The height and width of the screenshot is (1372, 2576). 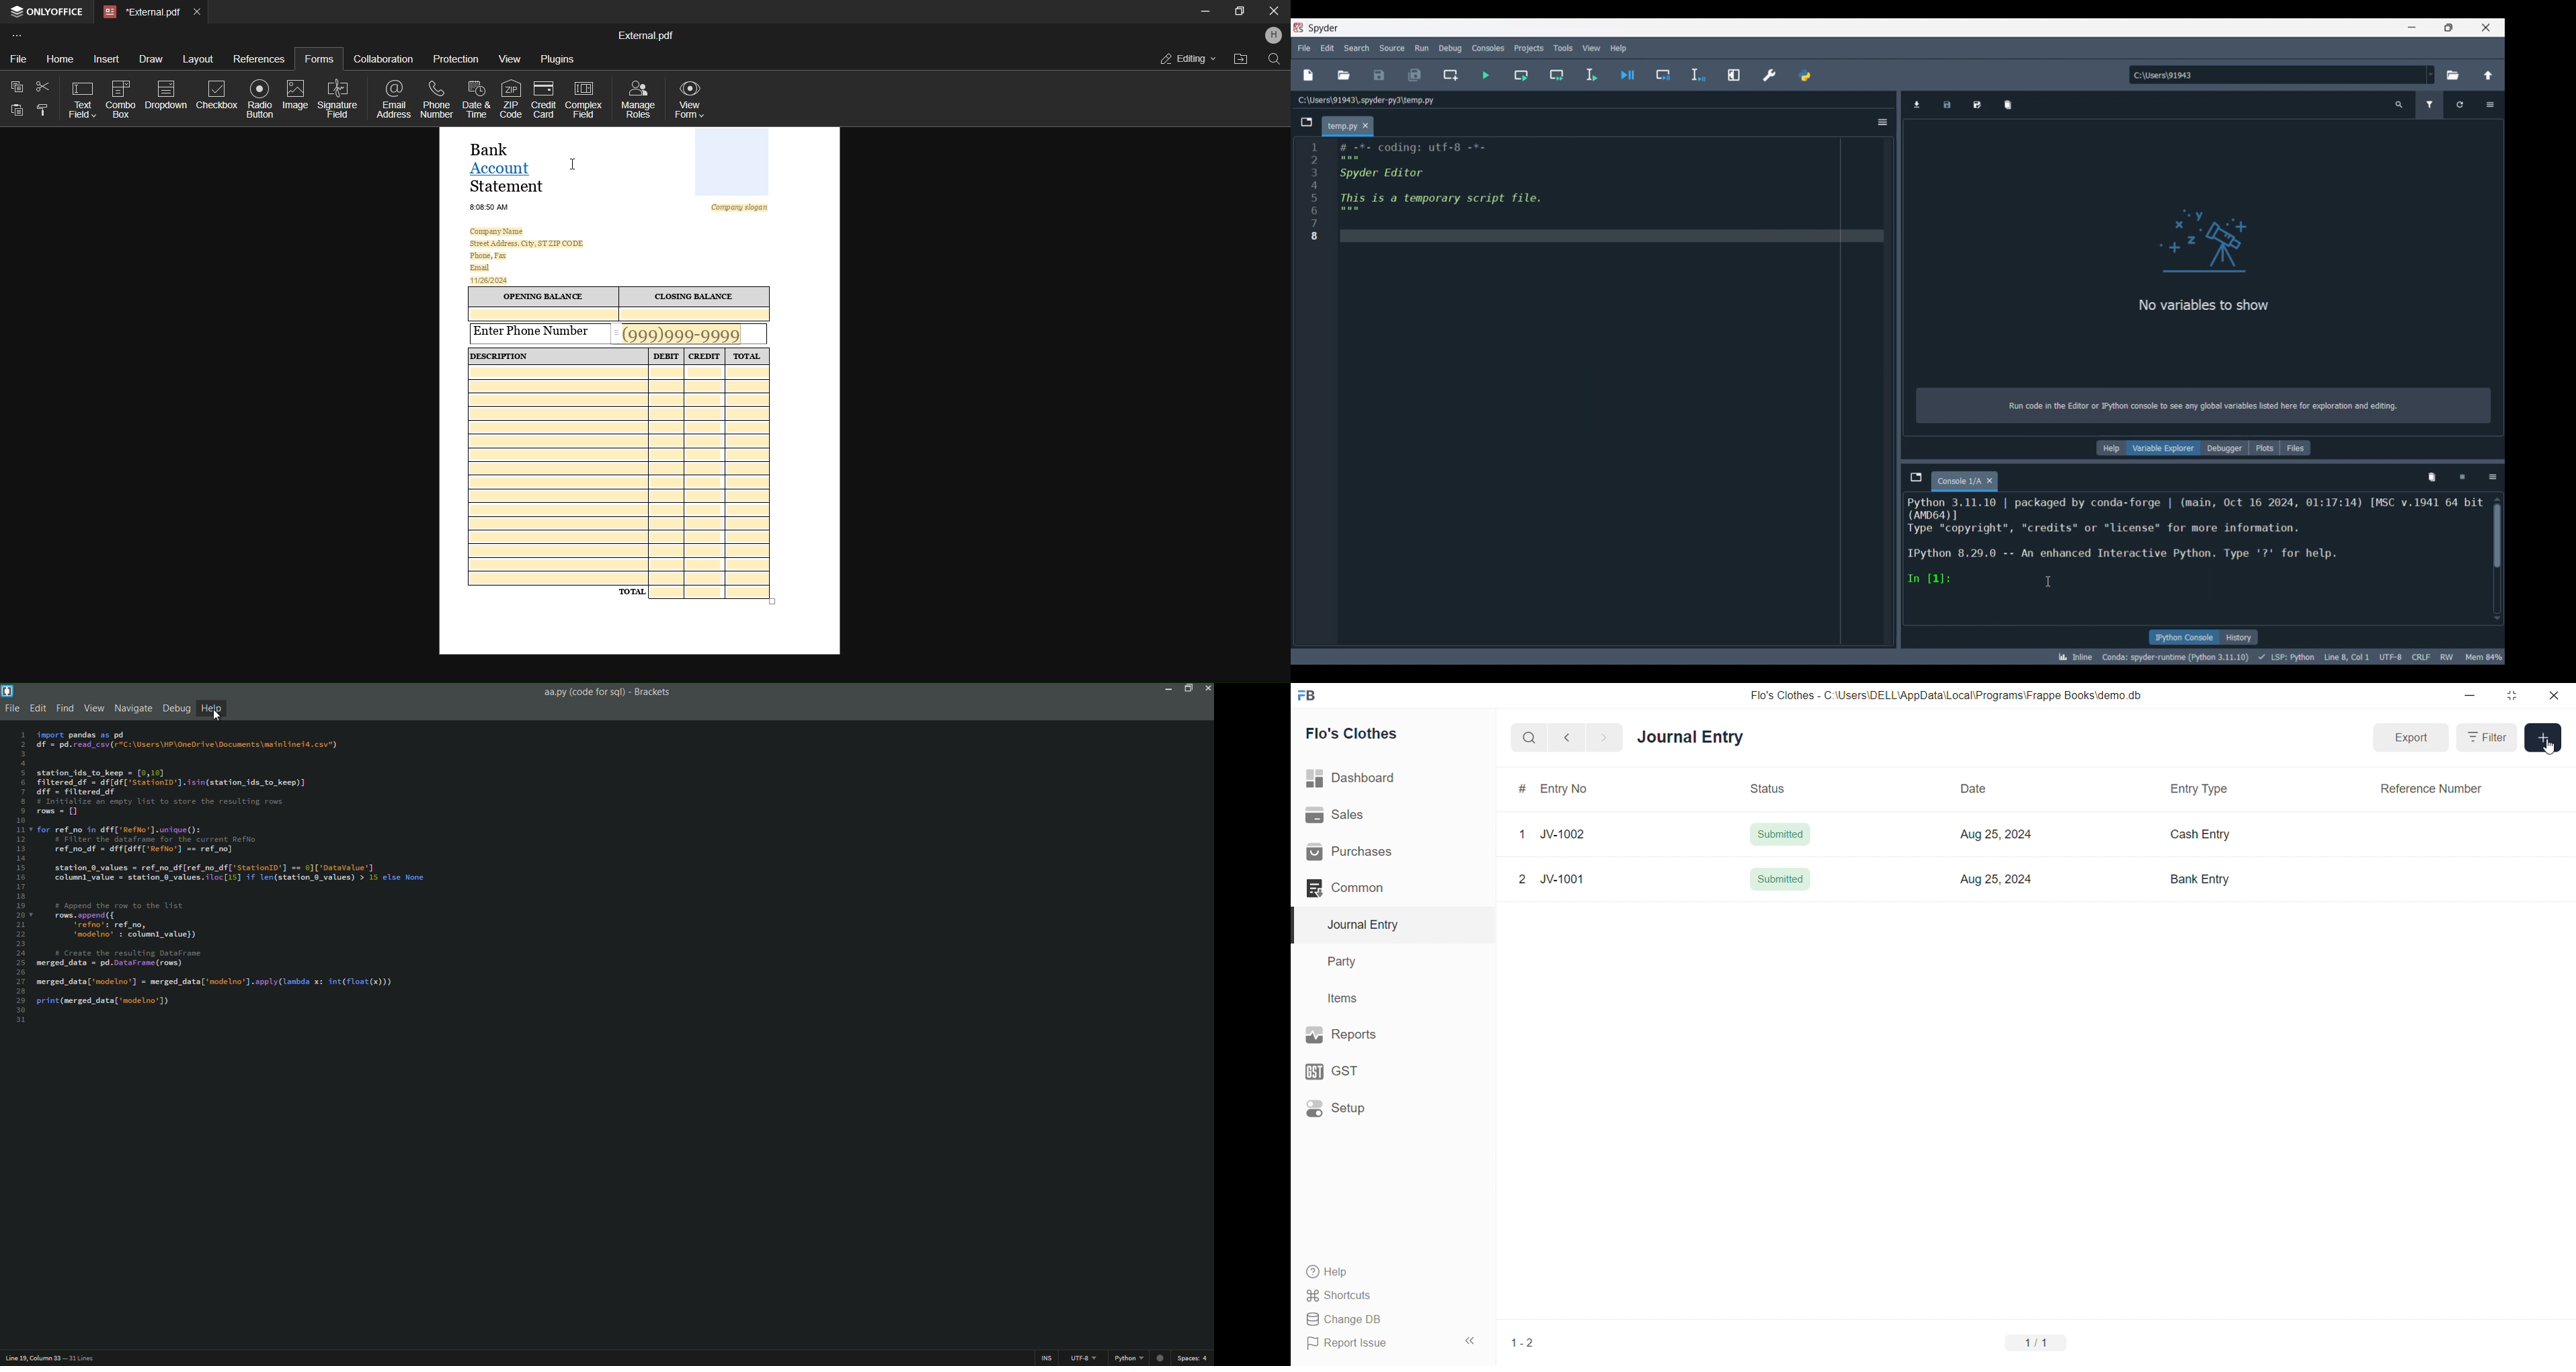 What do you see at coordinates (1273, 36) in the screenshot?
I see `profile` at bounding box center [1273, 36].